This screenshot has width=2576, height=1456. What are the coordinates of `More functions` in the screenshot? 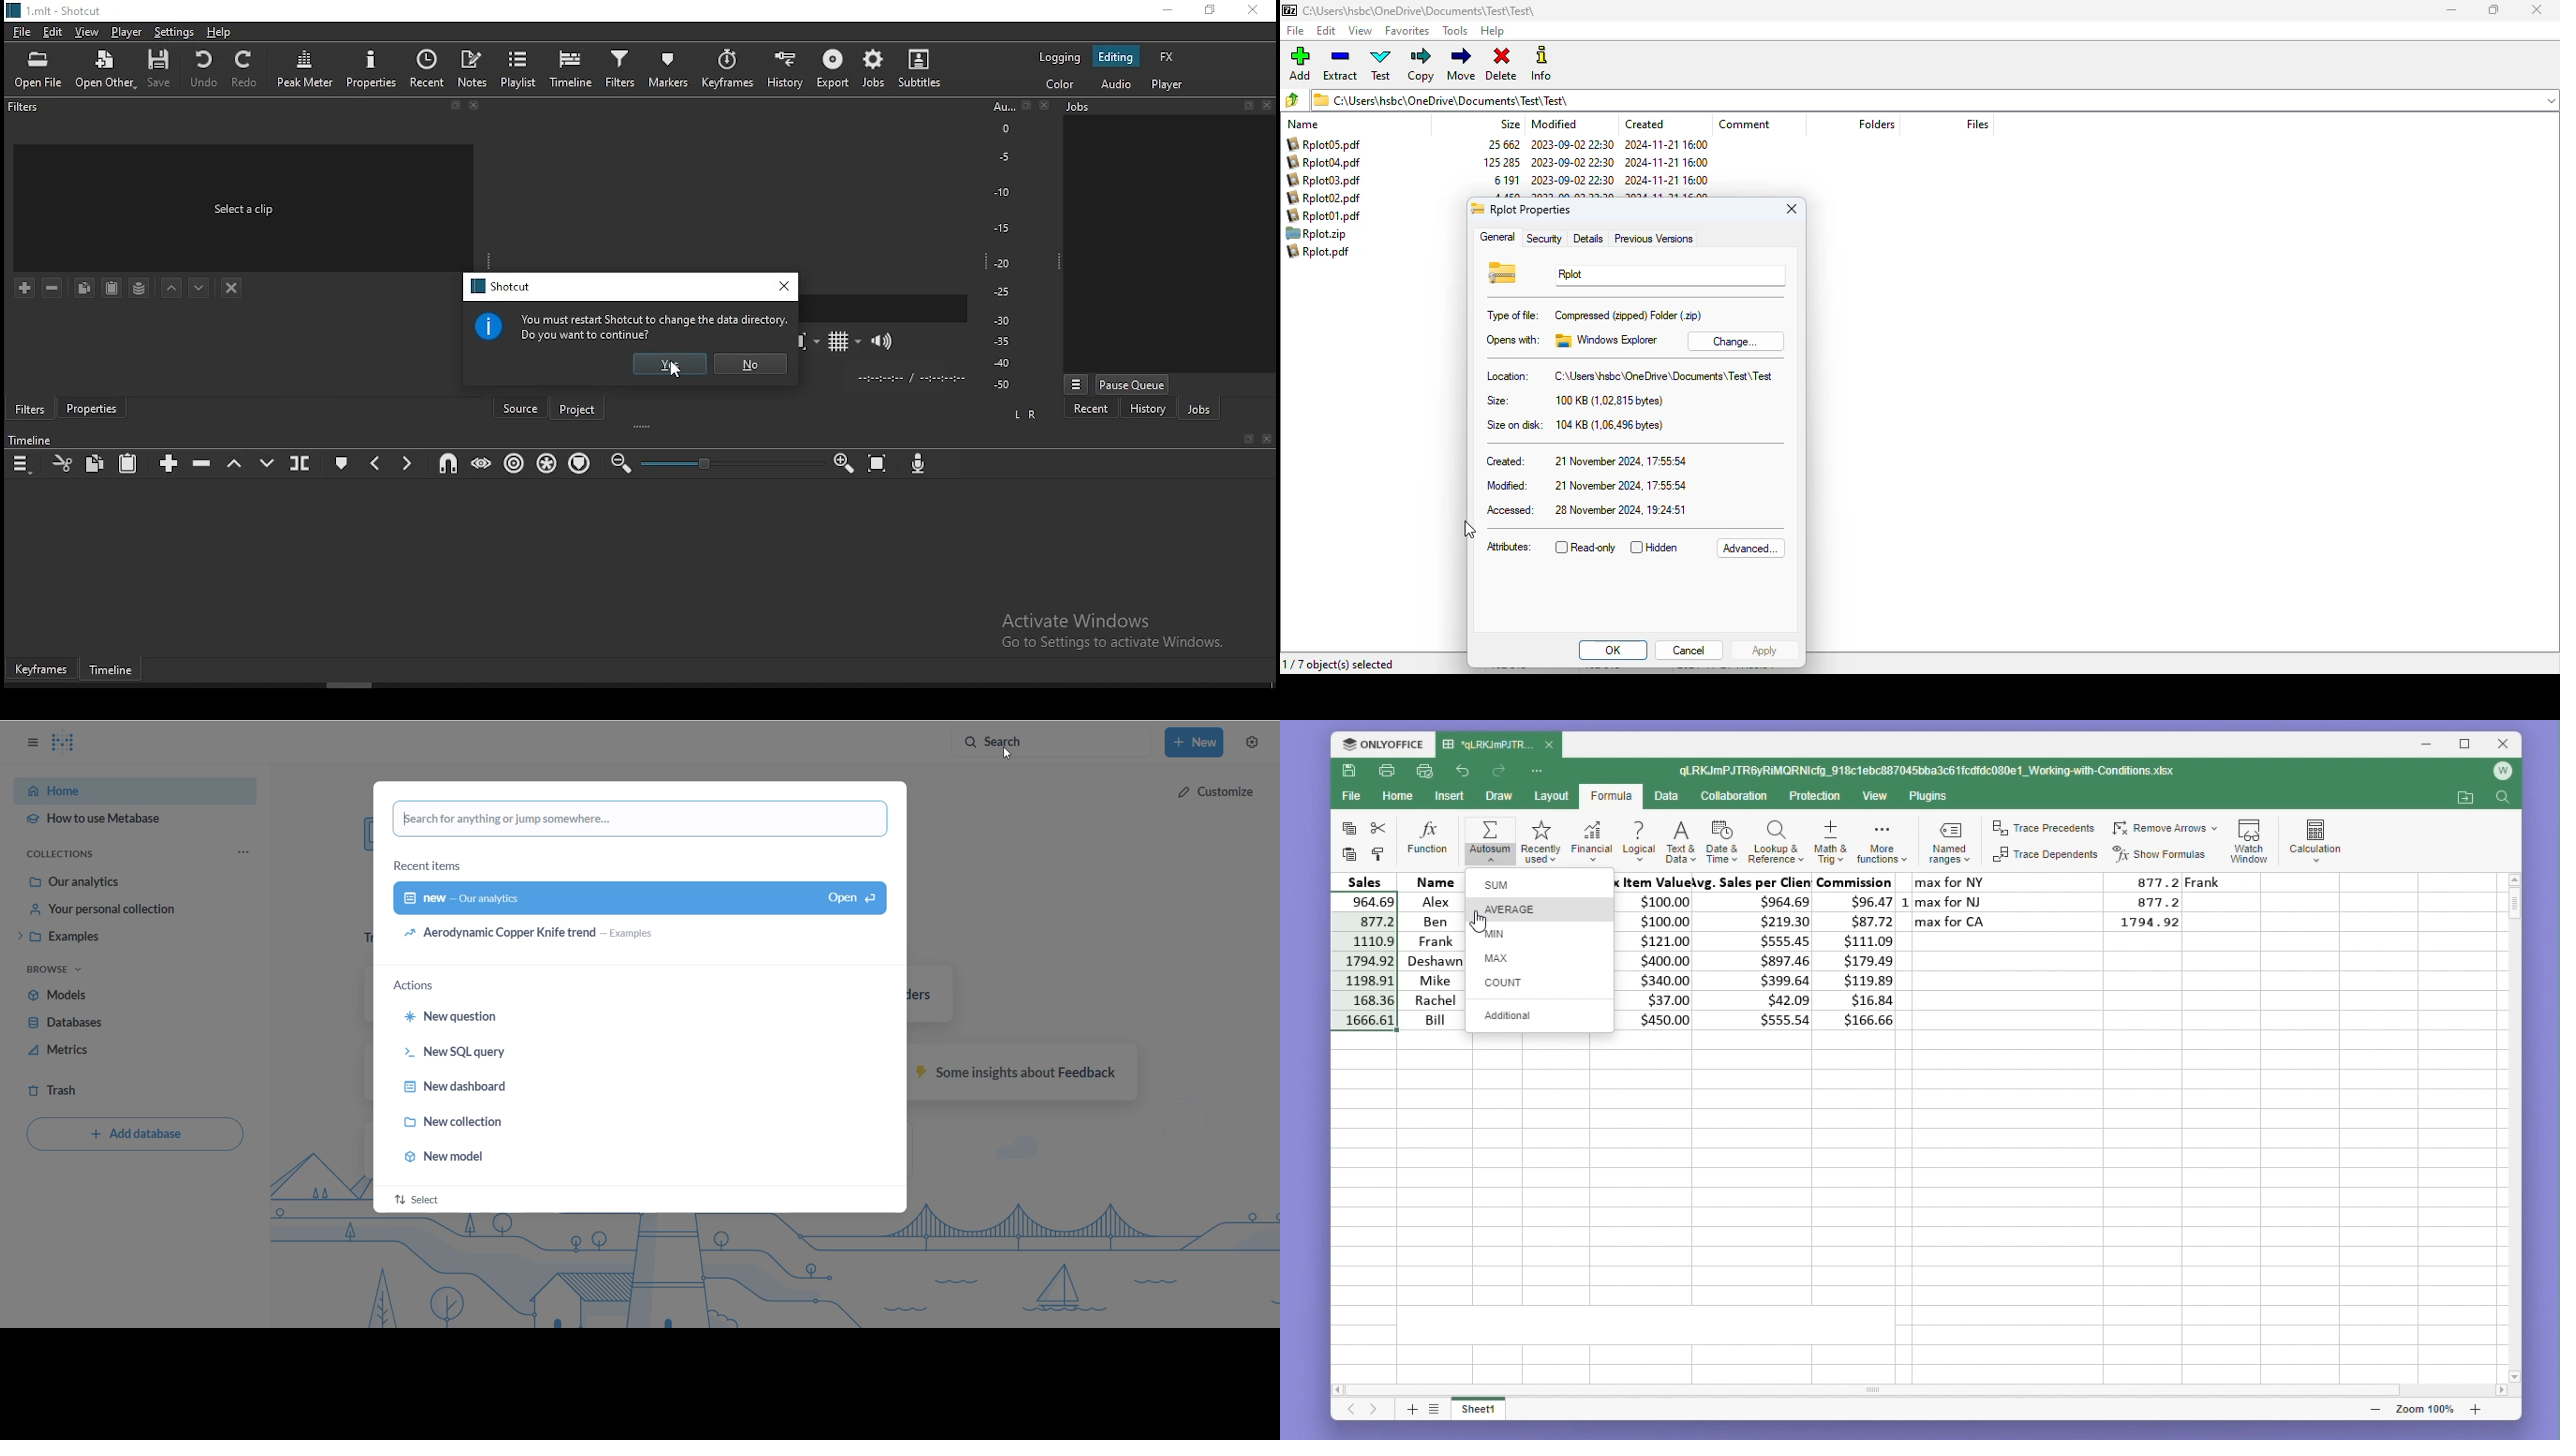 It's located at (1884, 840).